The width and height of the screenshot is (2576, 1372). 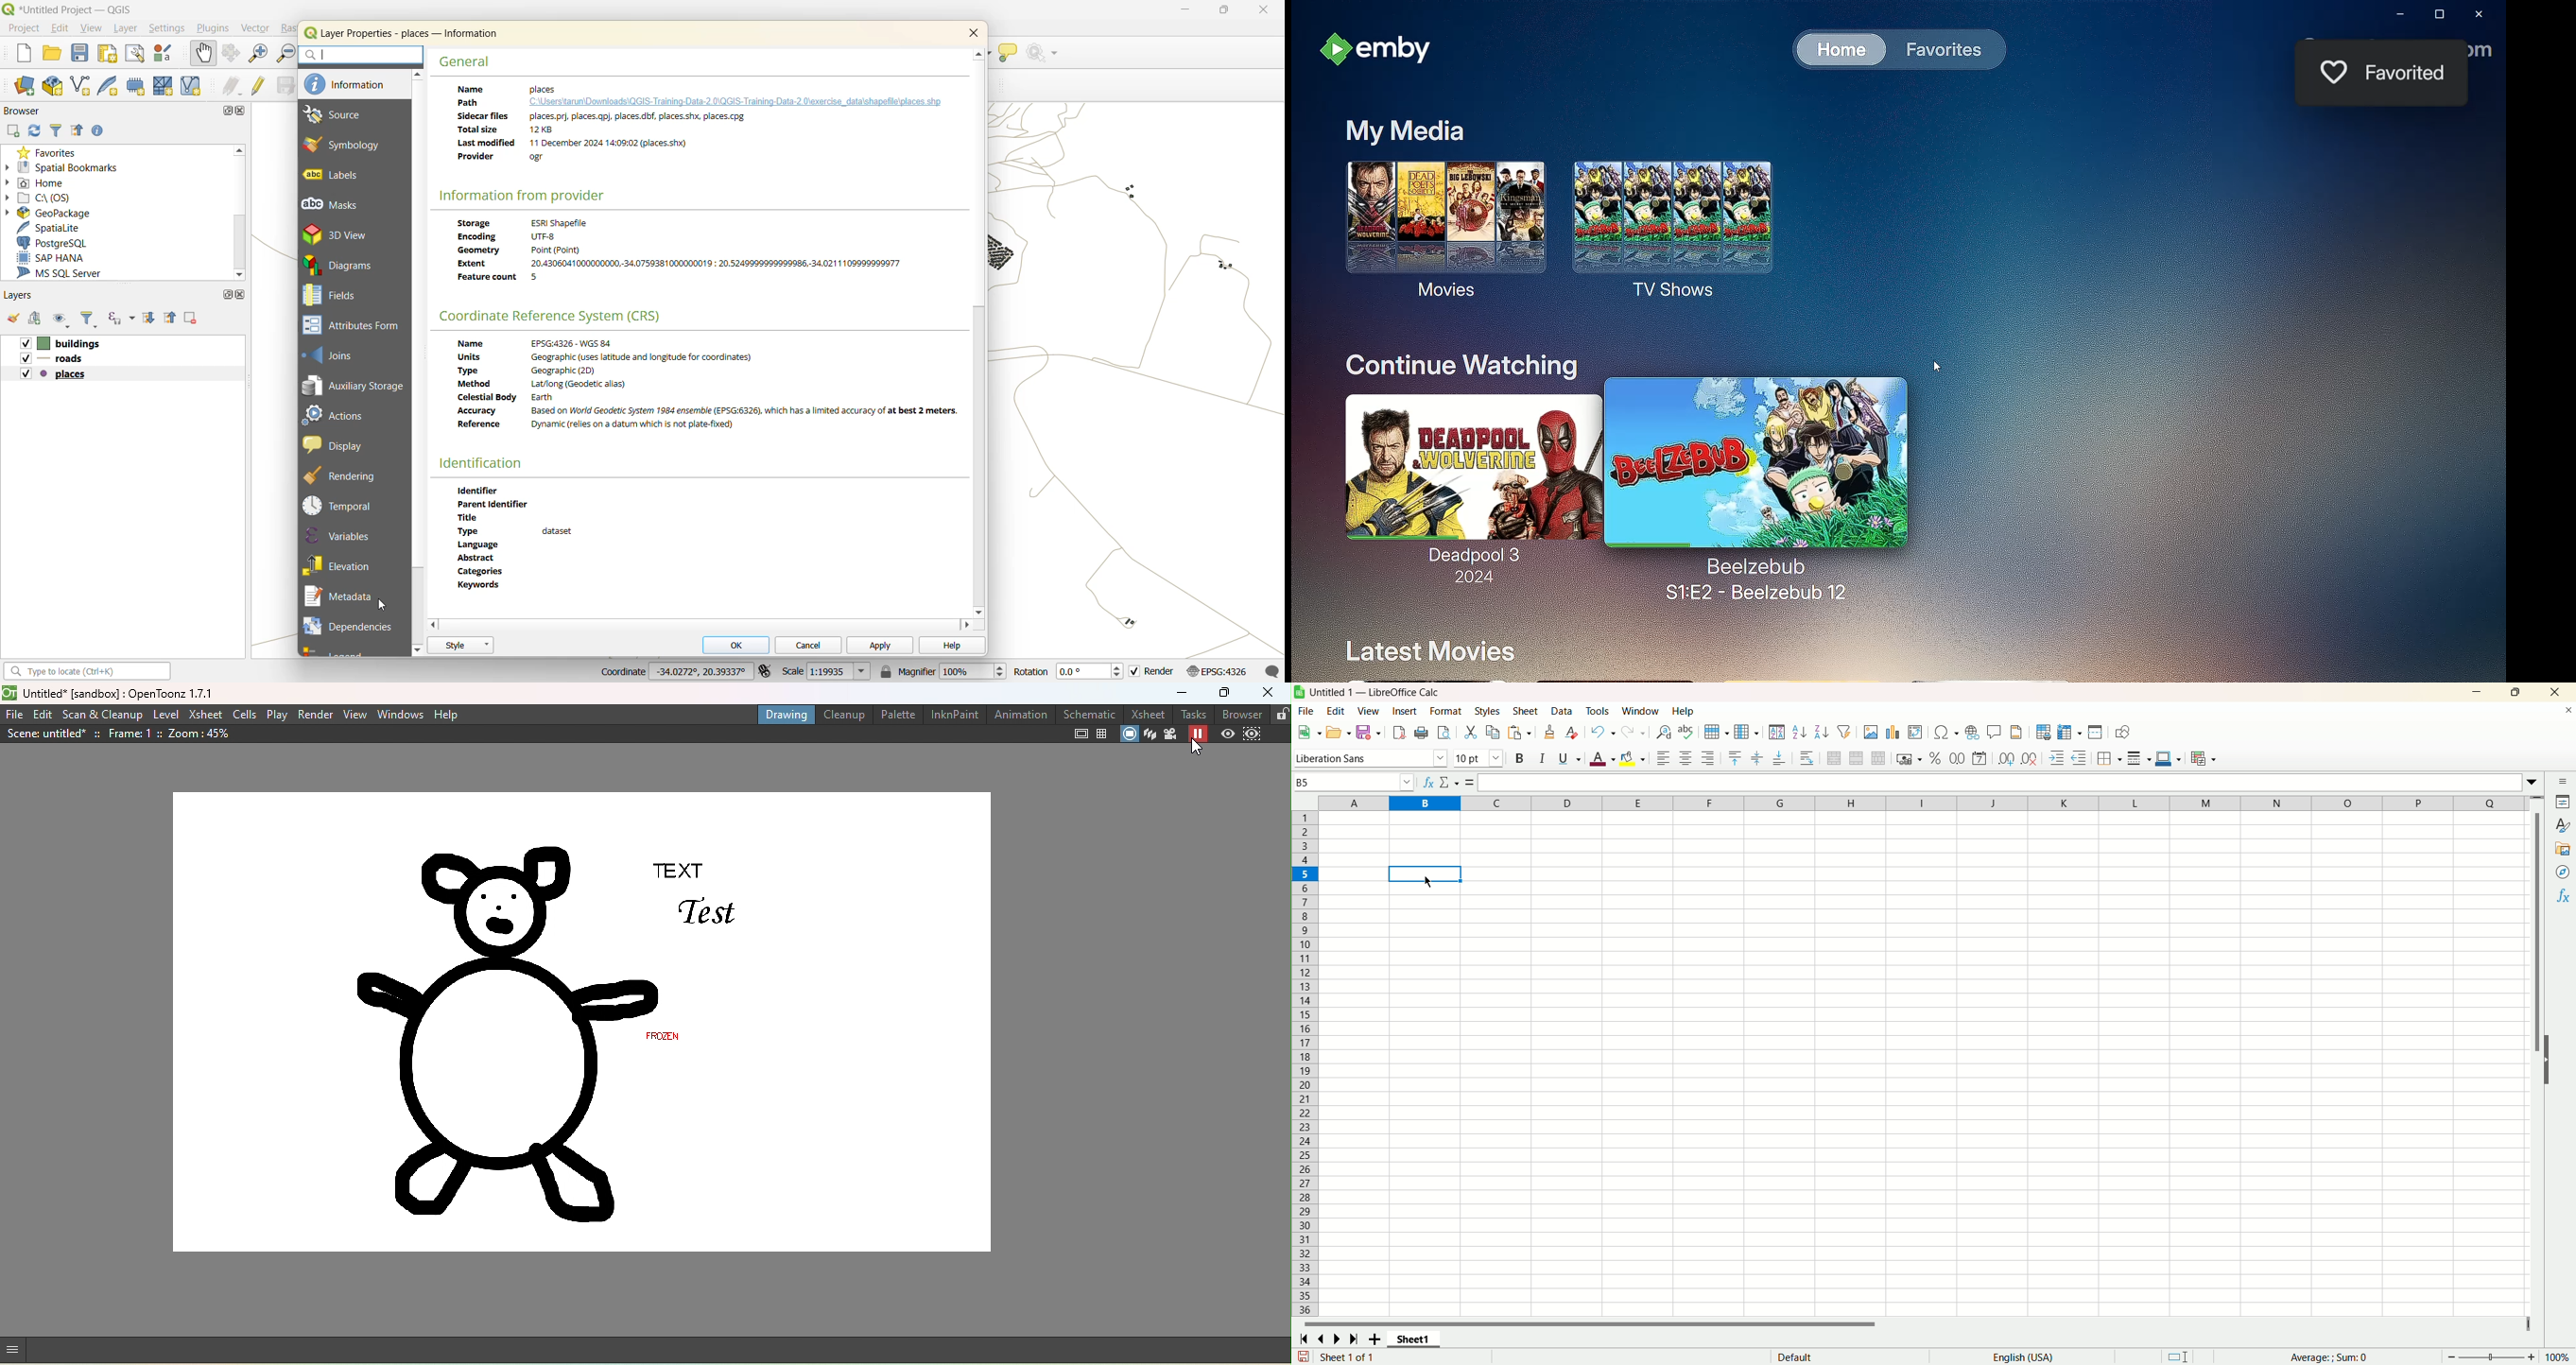 What do you see at coordinates (1602, 760) in the screenshot?
I see `font color` at bounding box center [1602, 760].